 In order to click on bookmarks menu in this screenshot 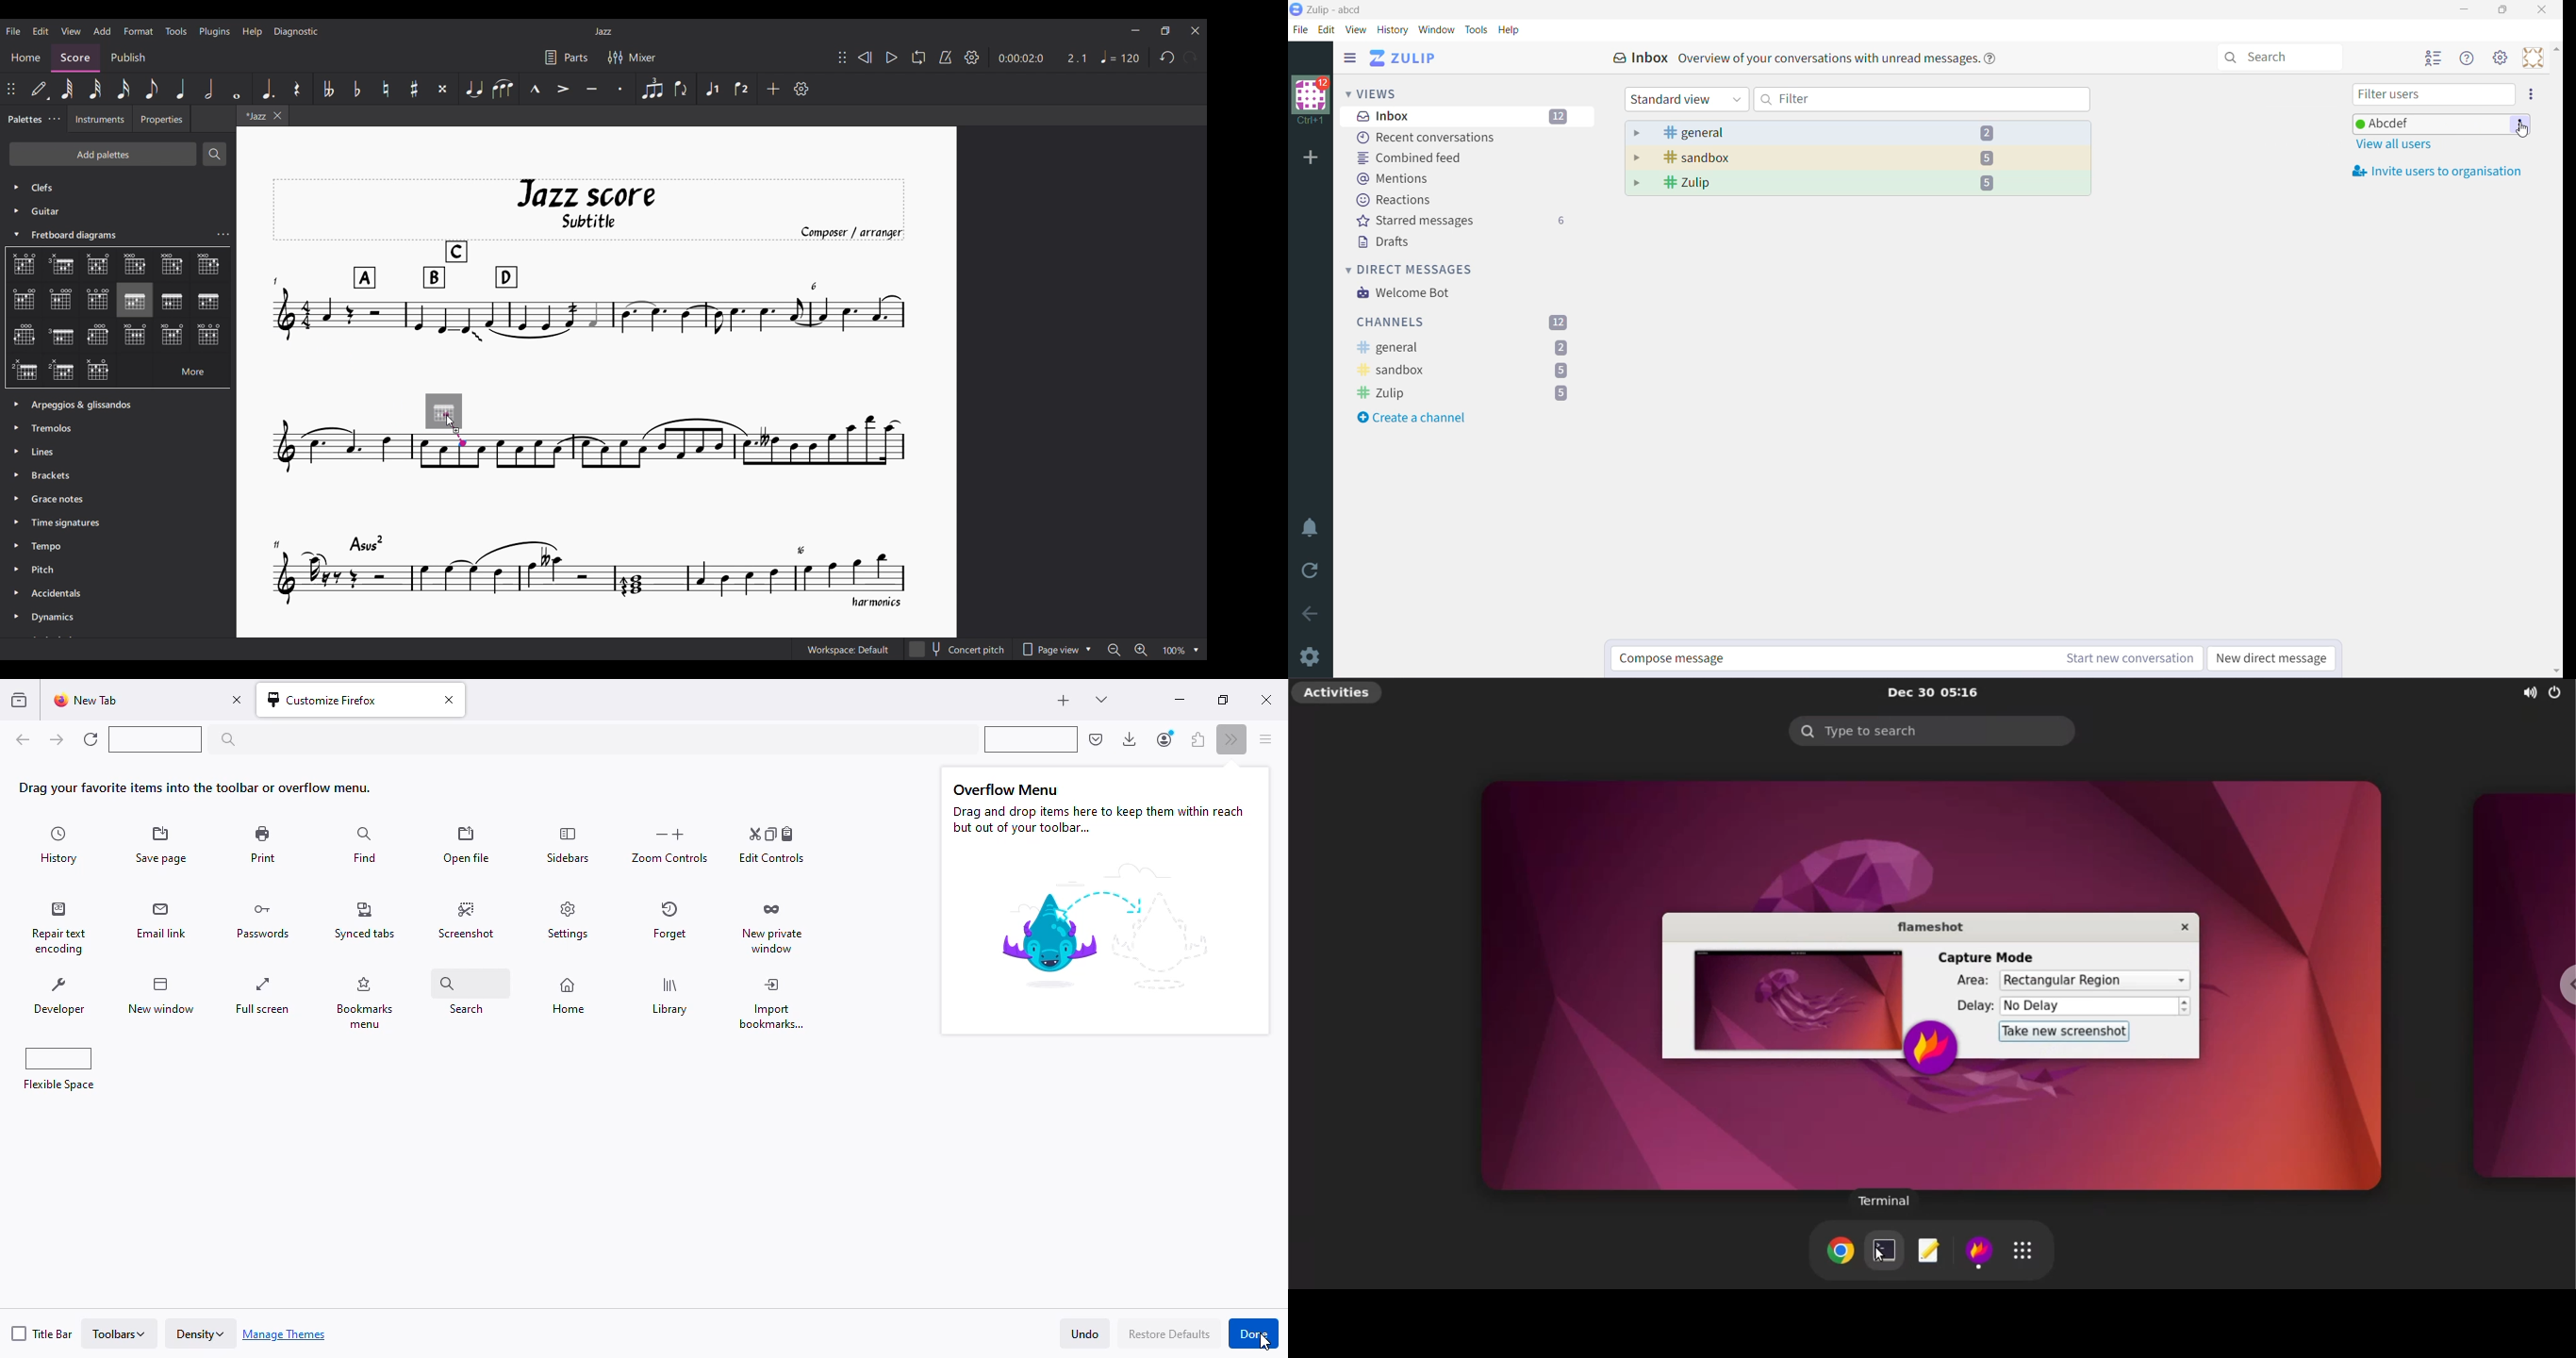, I will do `click(365, 1002)`.